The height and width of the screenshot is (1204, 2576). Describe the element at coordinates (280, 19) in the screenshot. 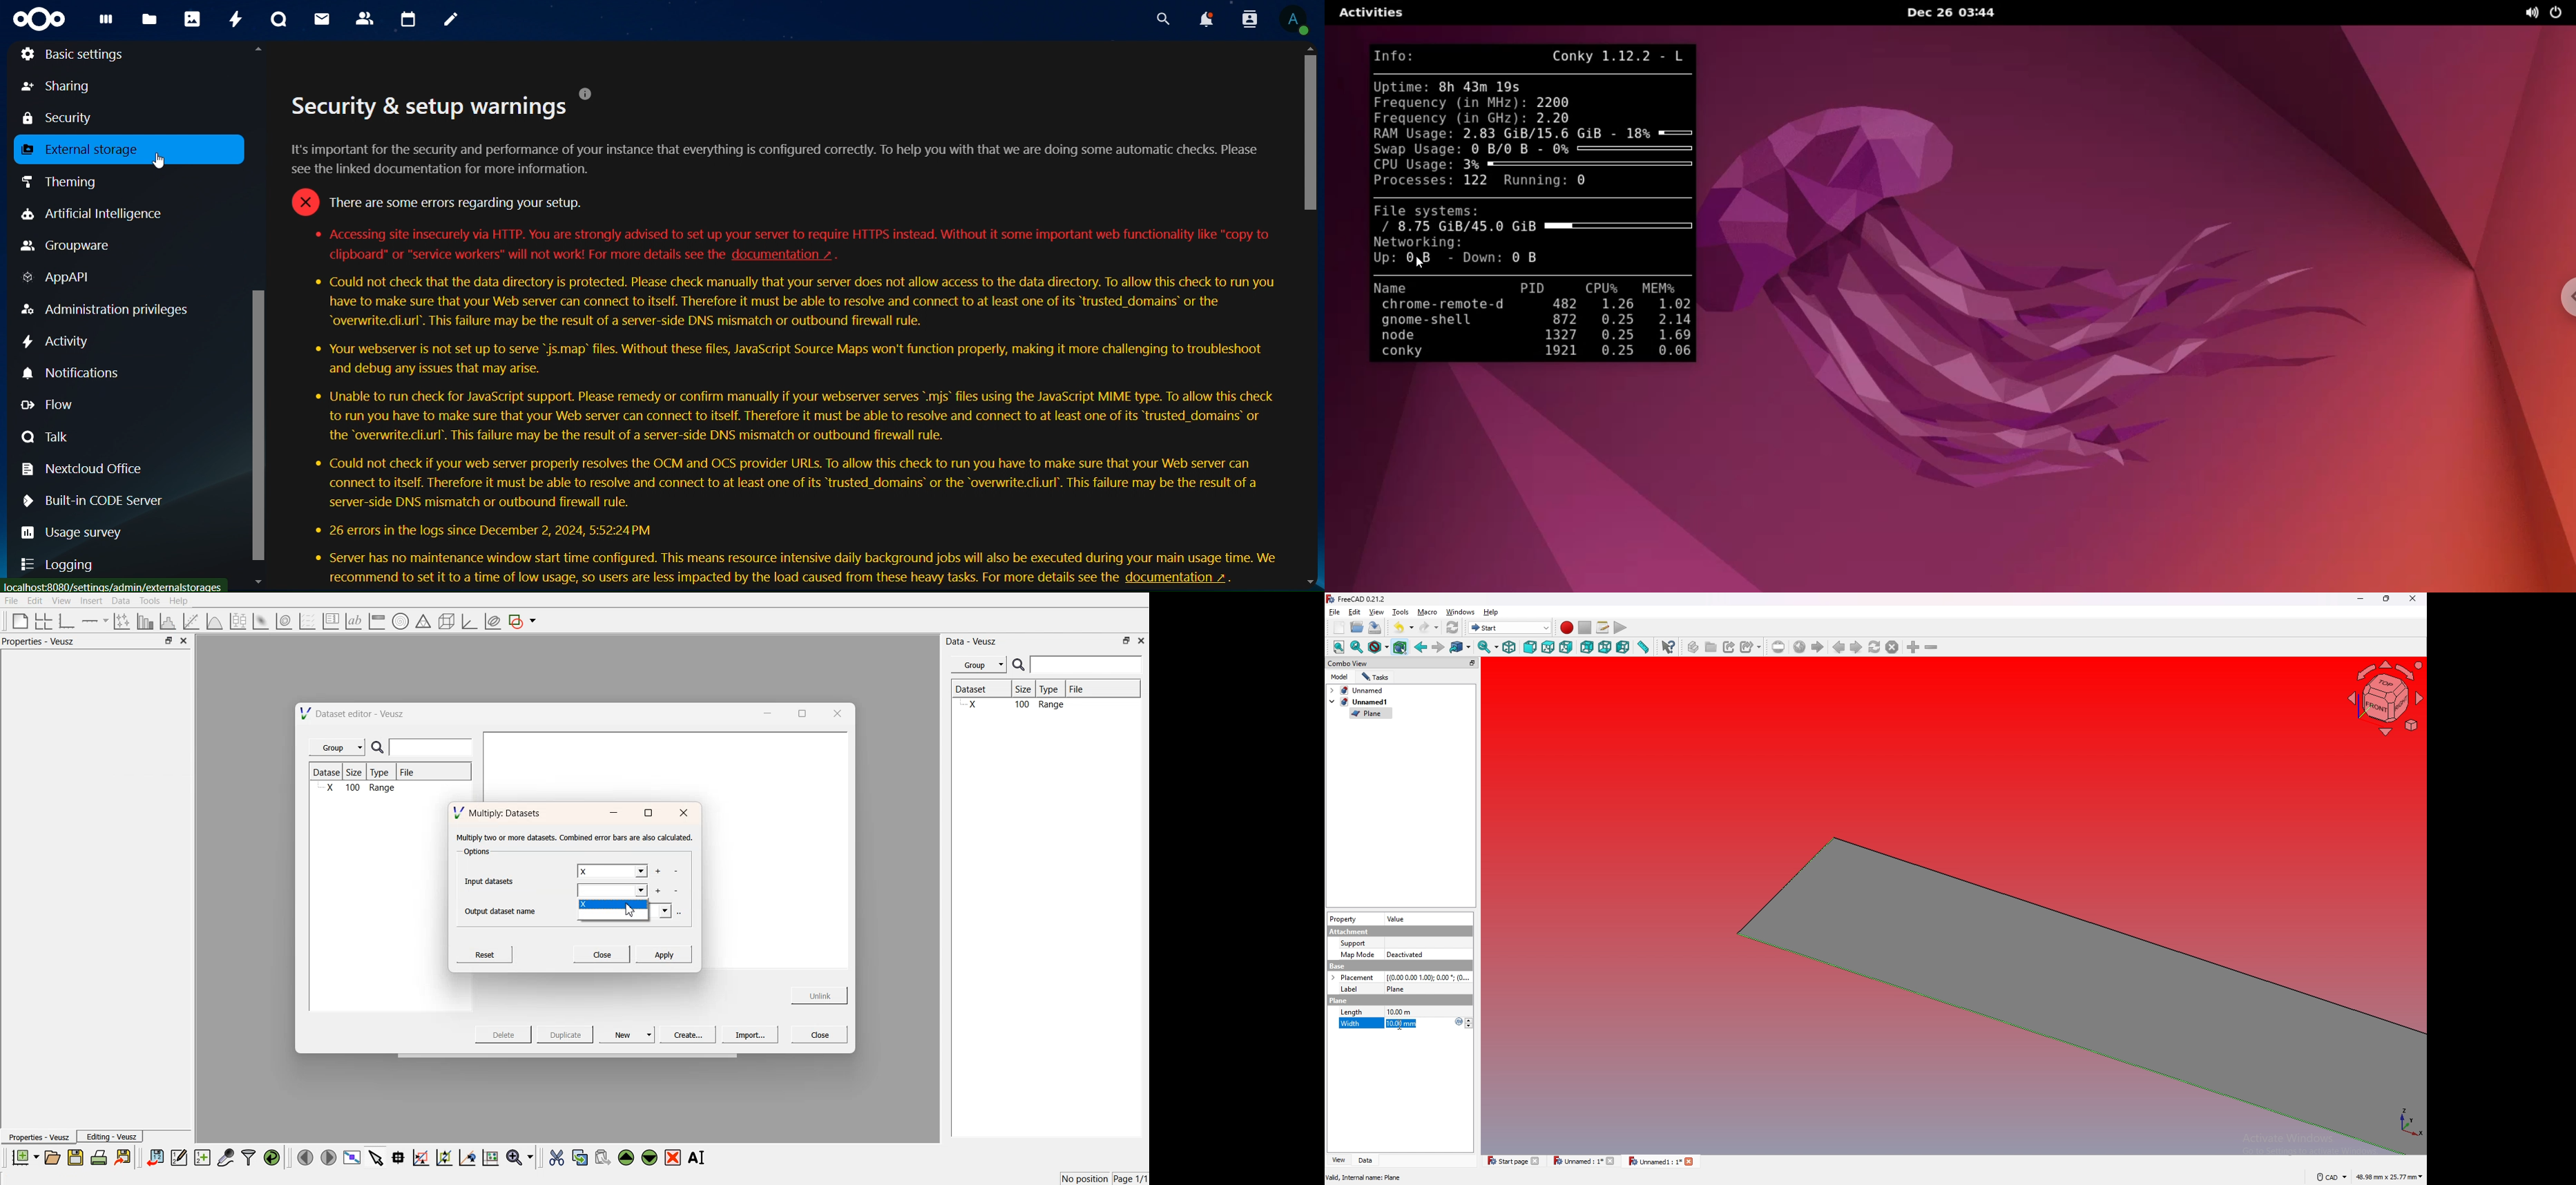

I see `talk` at that location.